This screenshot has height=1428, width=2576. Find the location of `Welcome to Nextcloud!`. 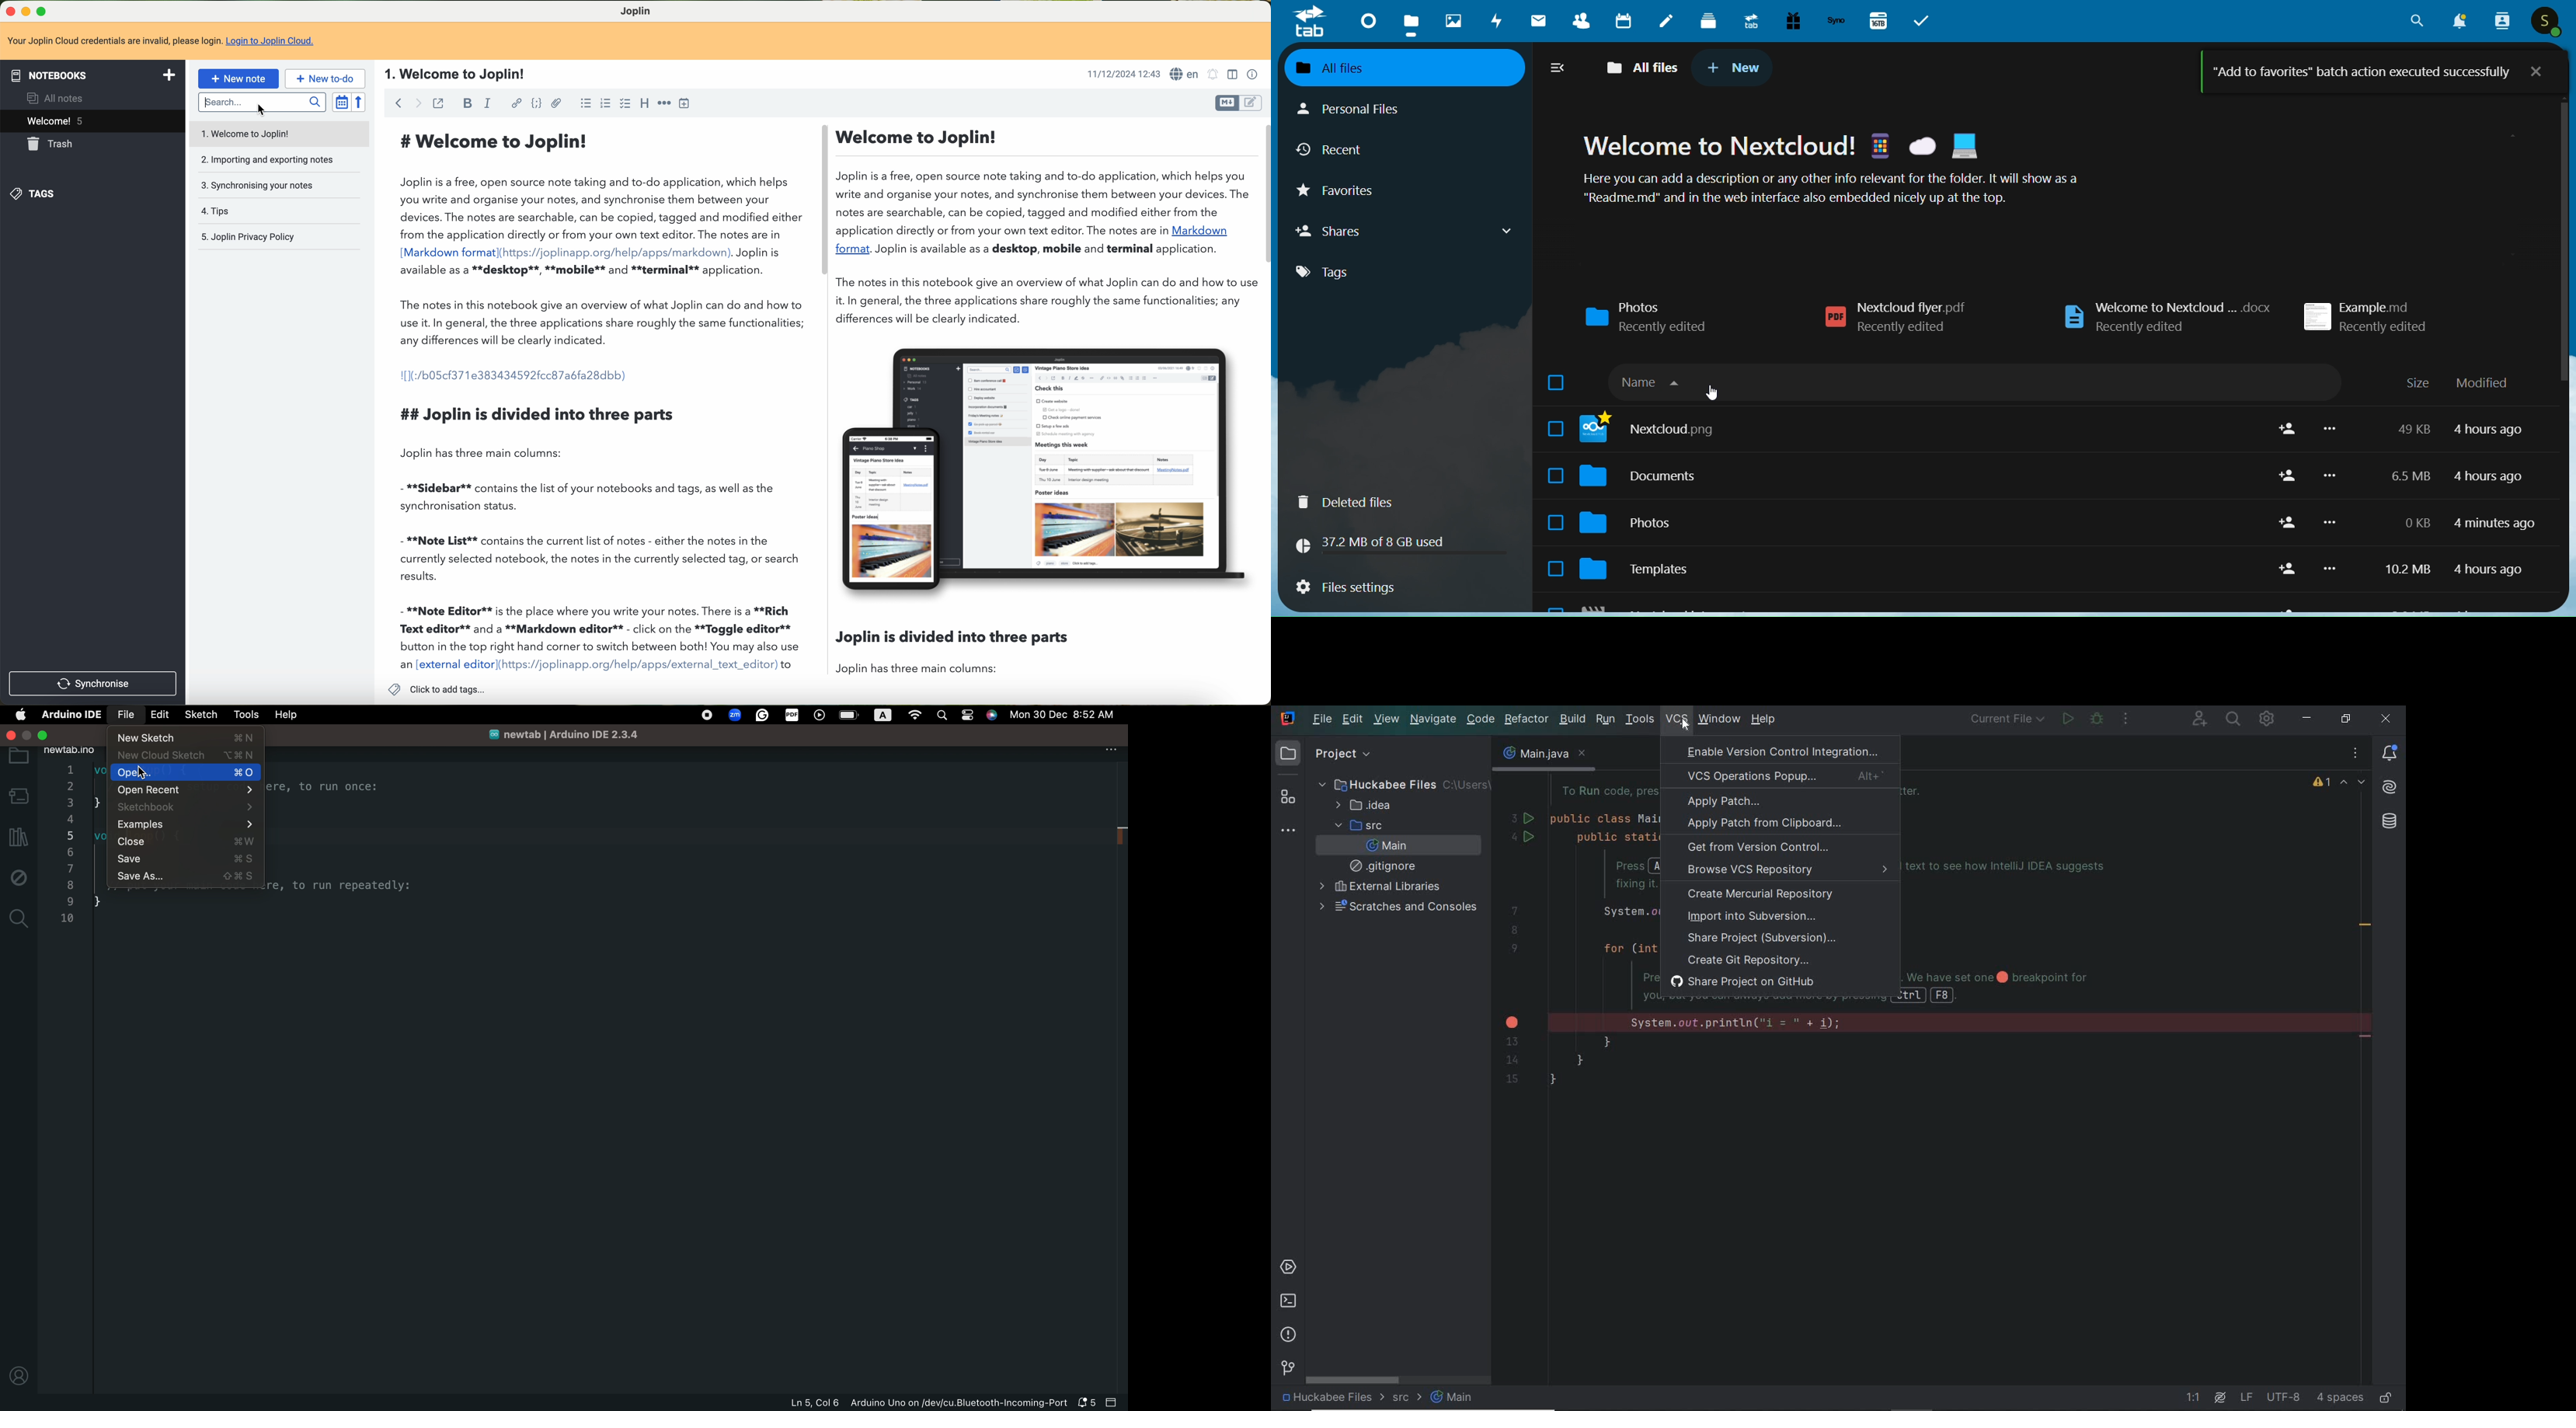

Welcome to Nextcloud! is located at coordinates (1719, 145).